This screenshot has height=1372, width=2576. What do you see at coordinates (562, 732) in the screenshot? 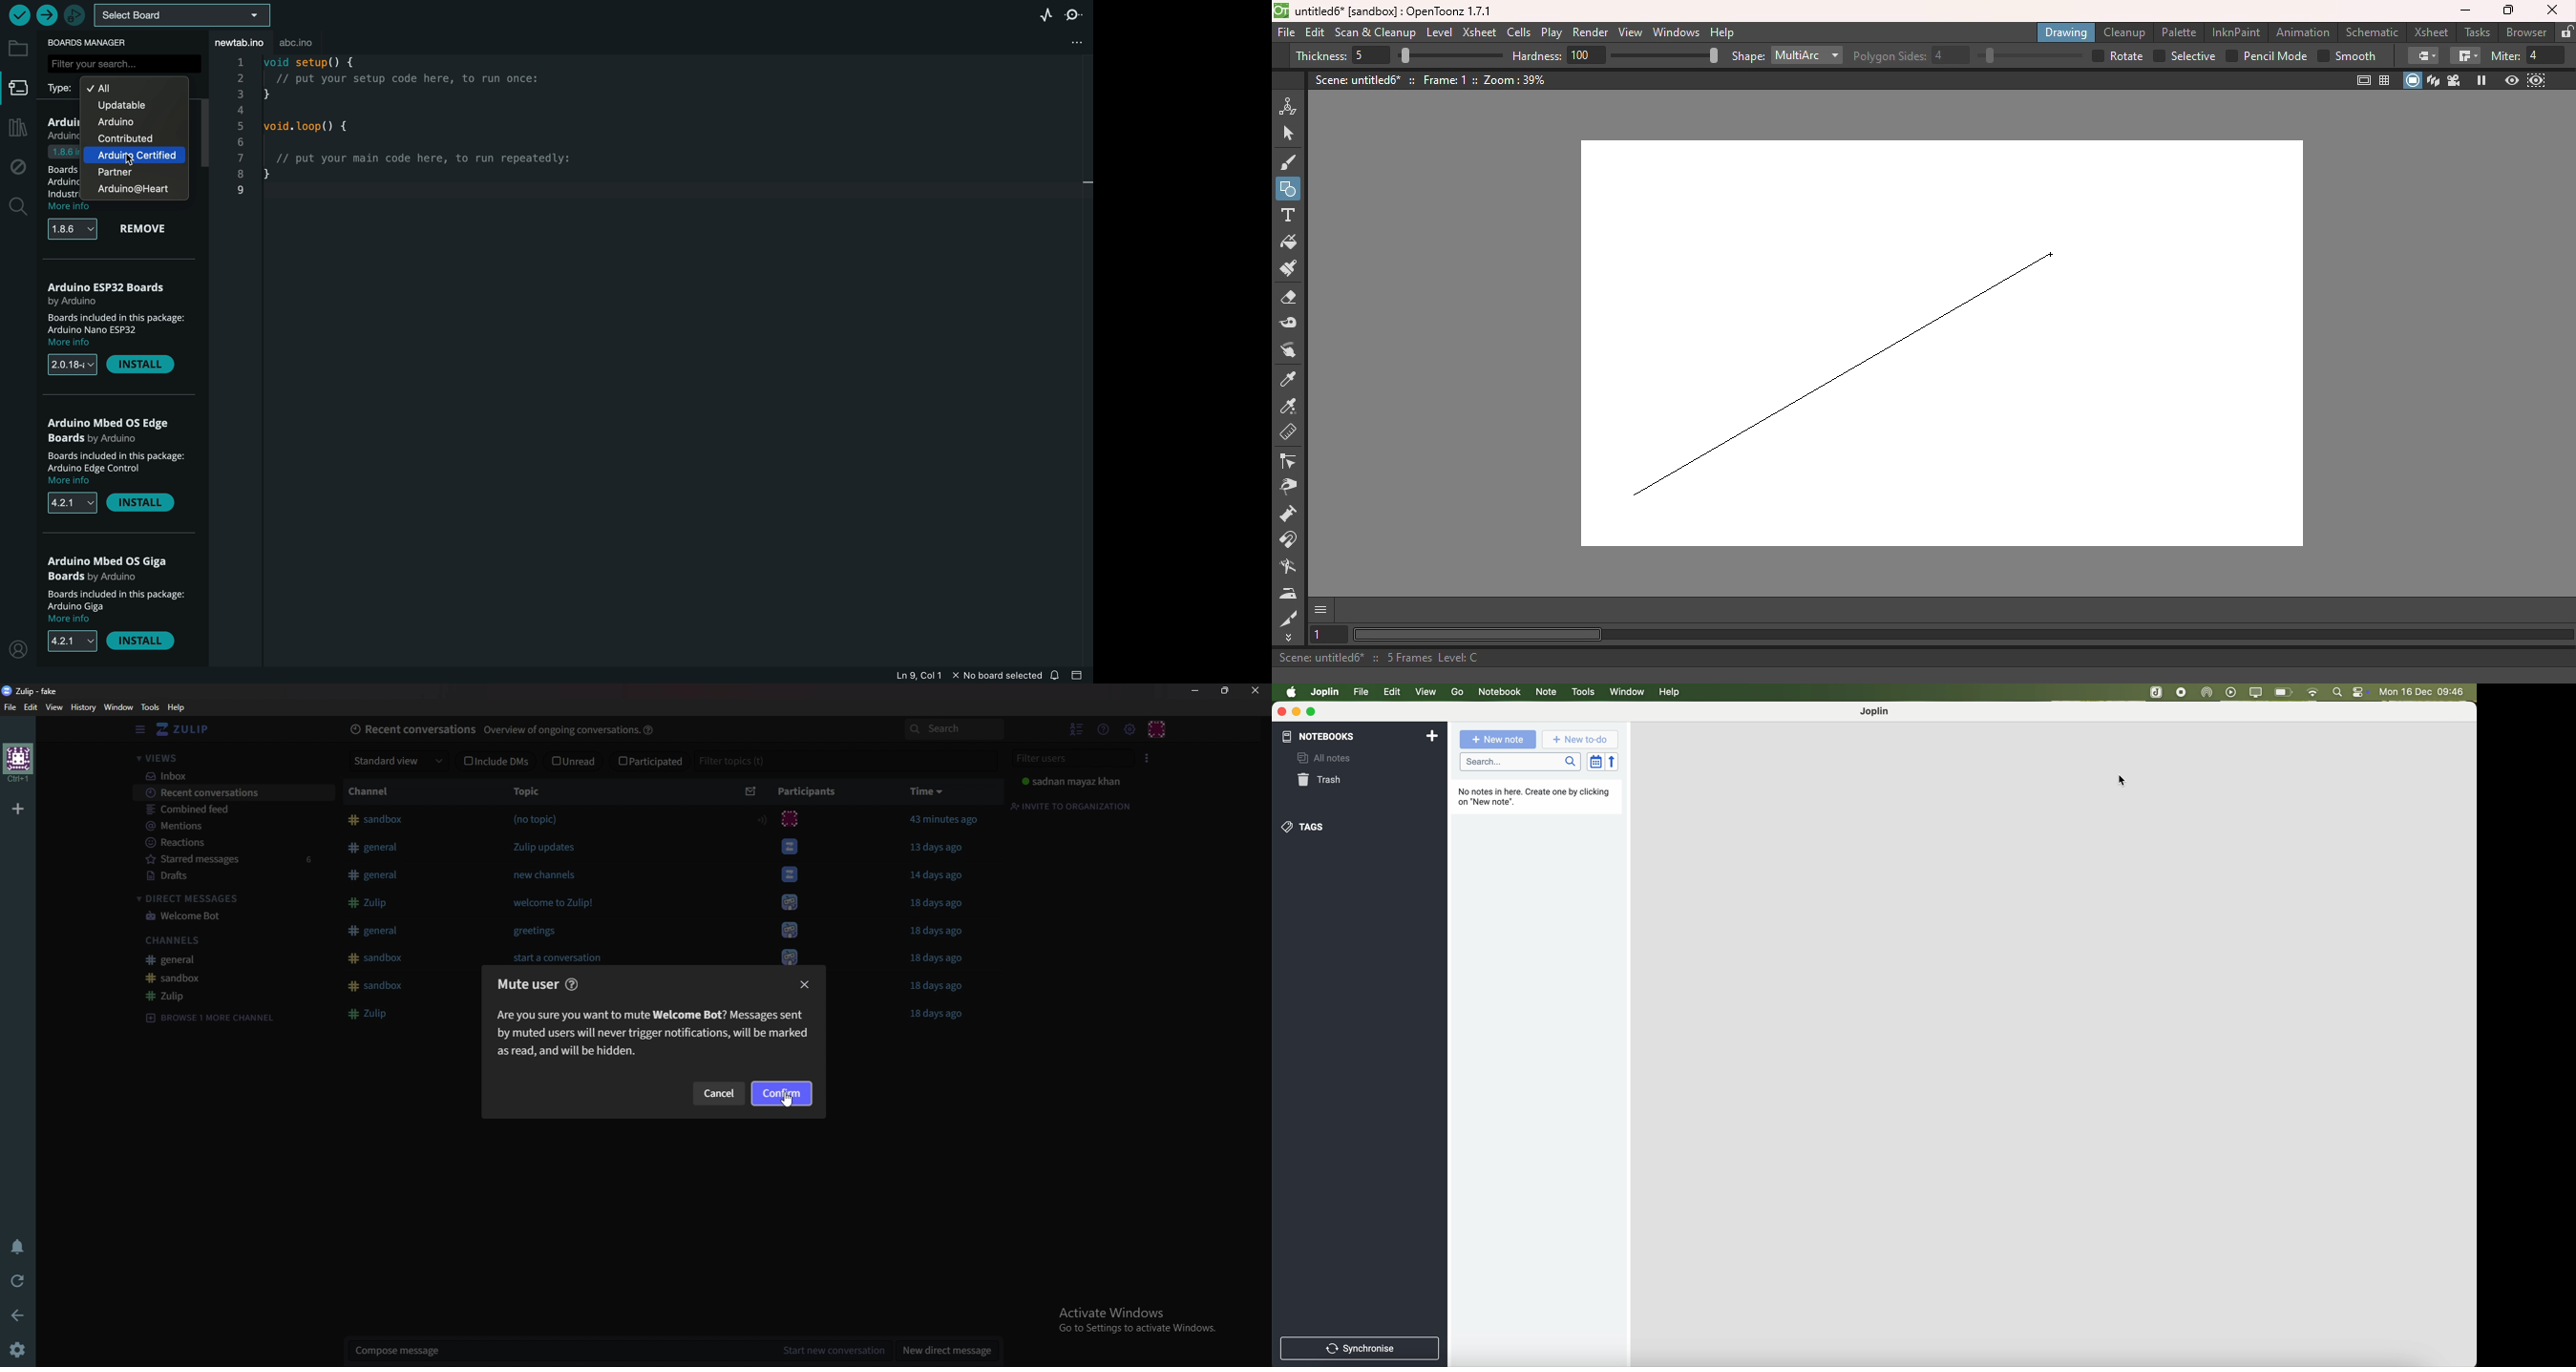
I see `Overview of ongoing conversations` at bounding box center [562, 732].